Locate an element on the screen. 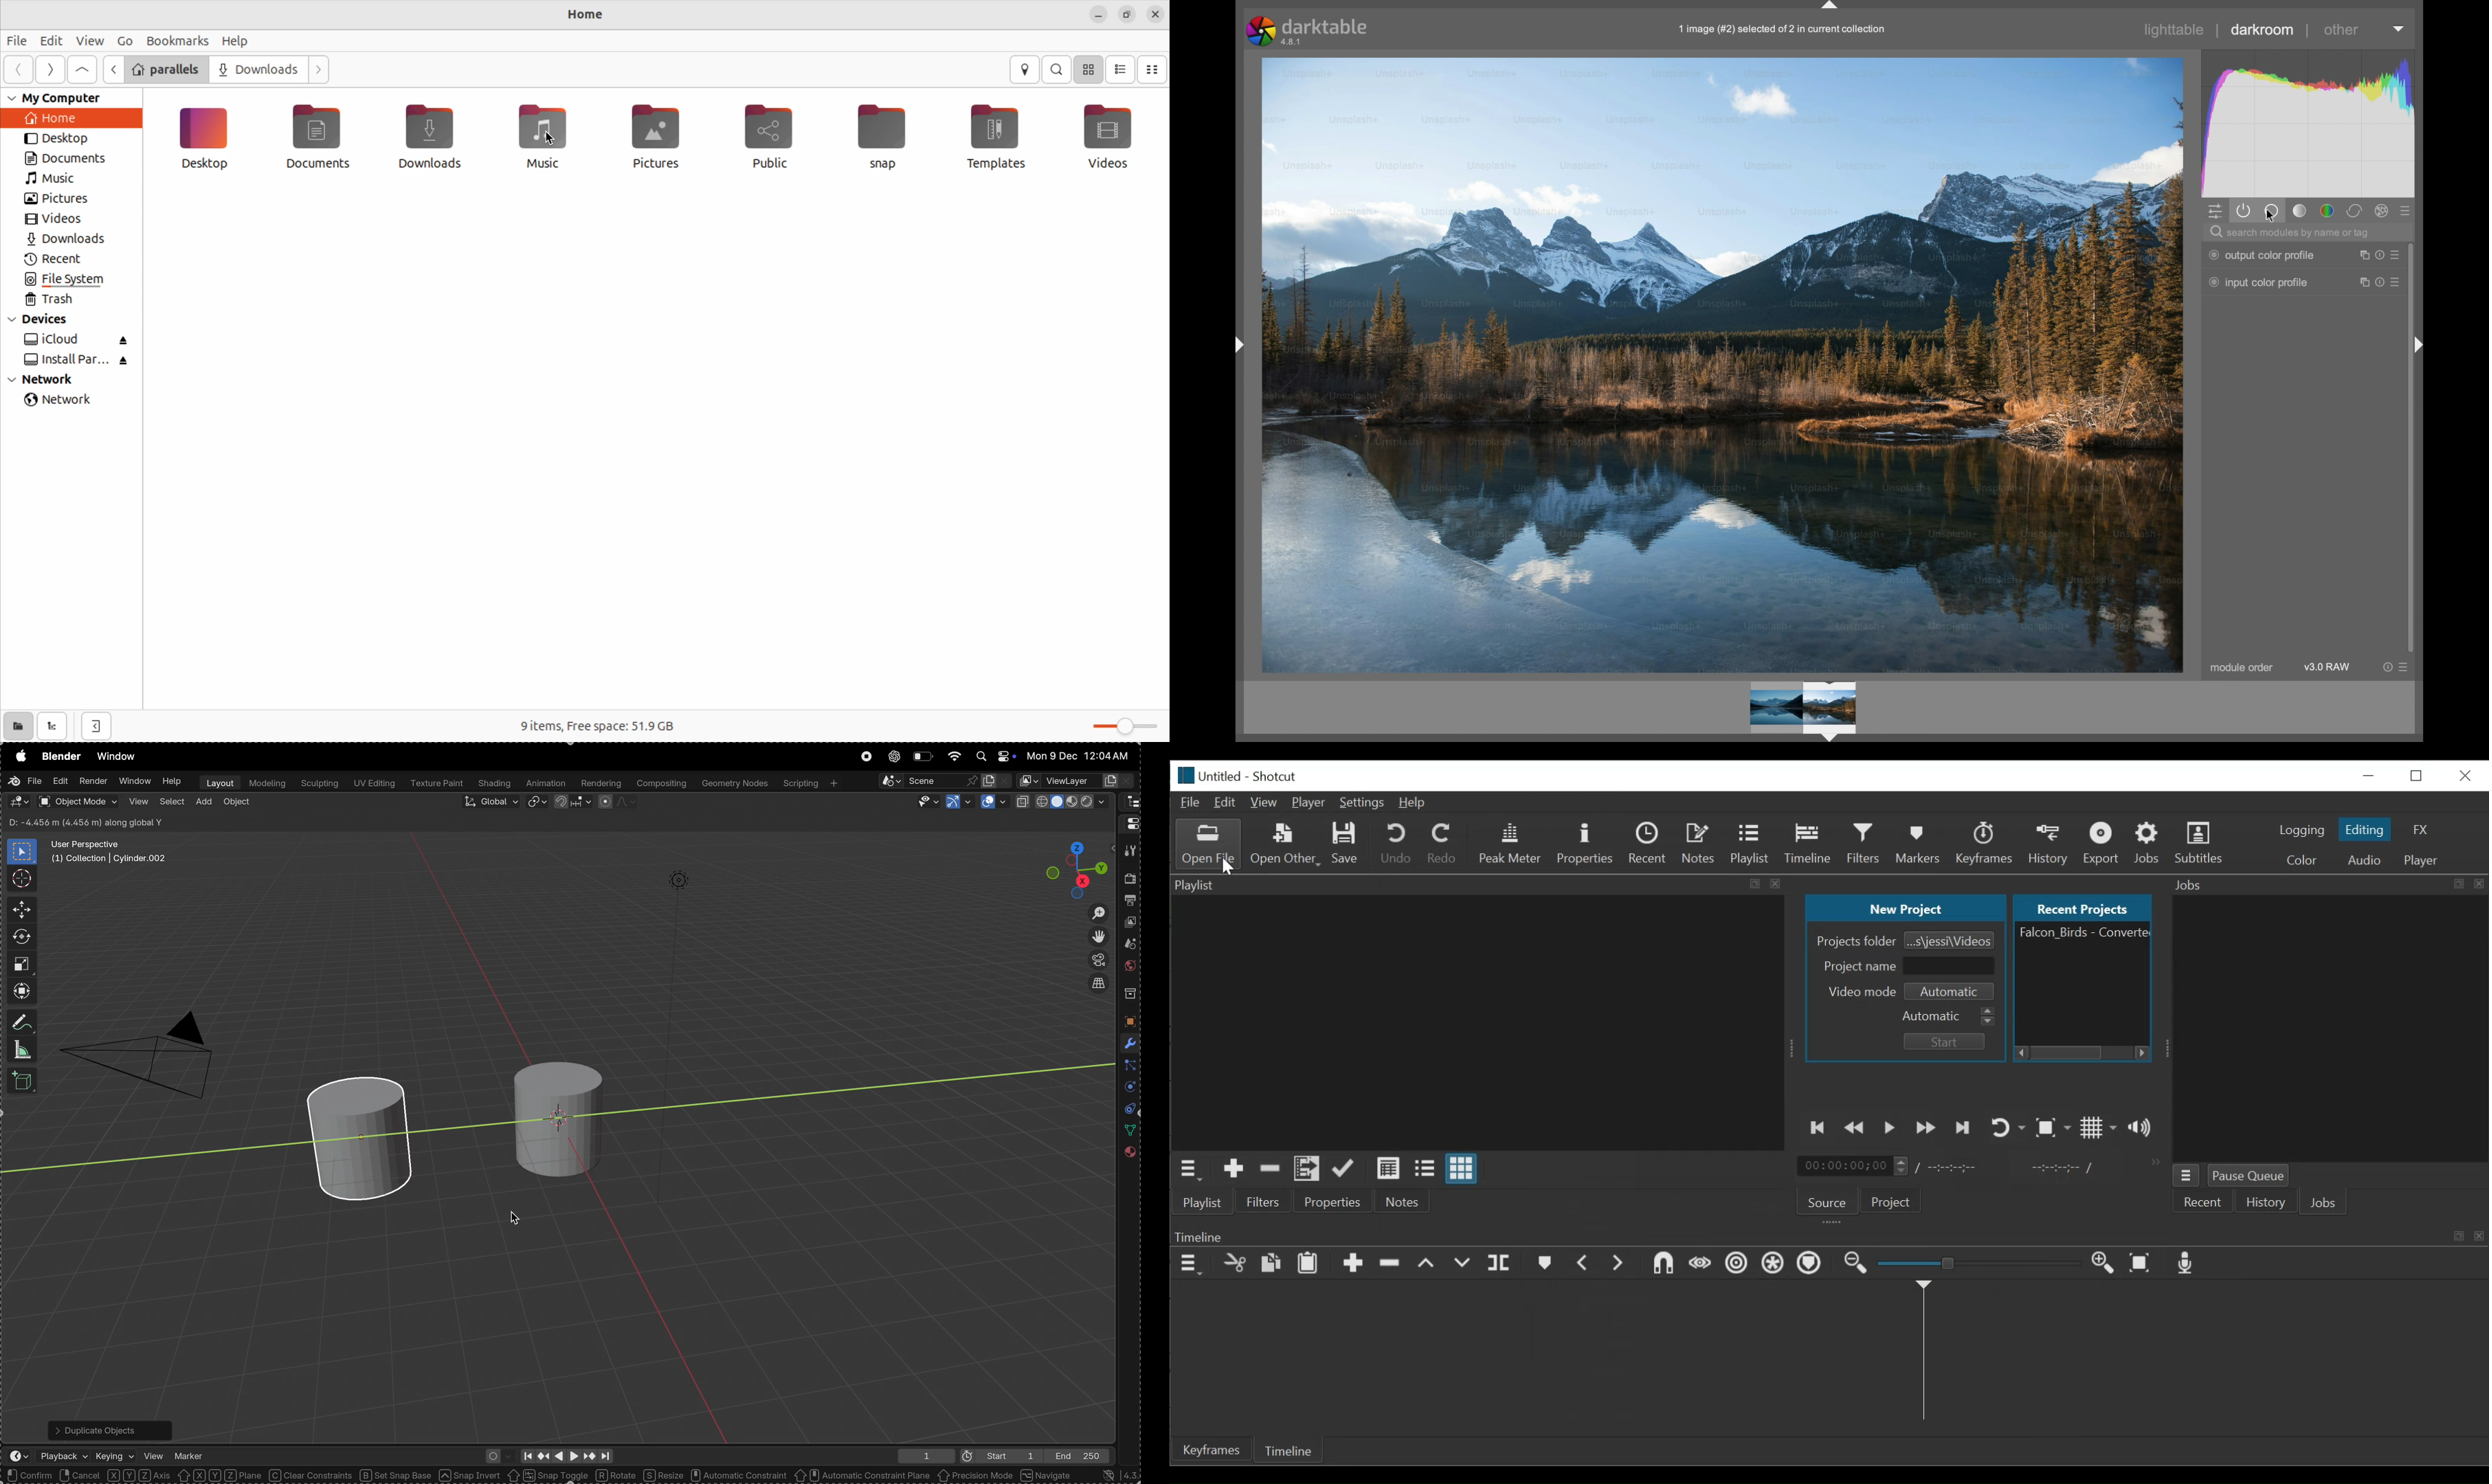  v3.0 raw is located at coordinates (2328, 667).